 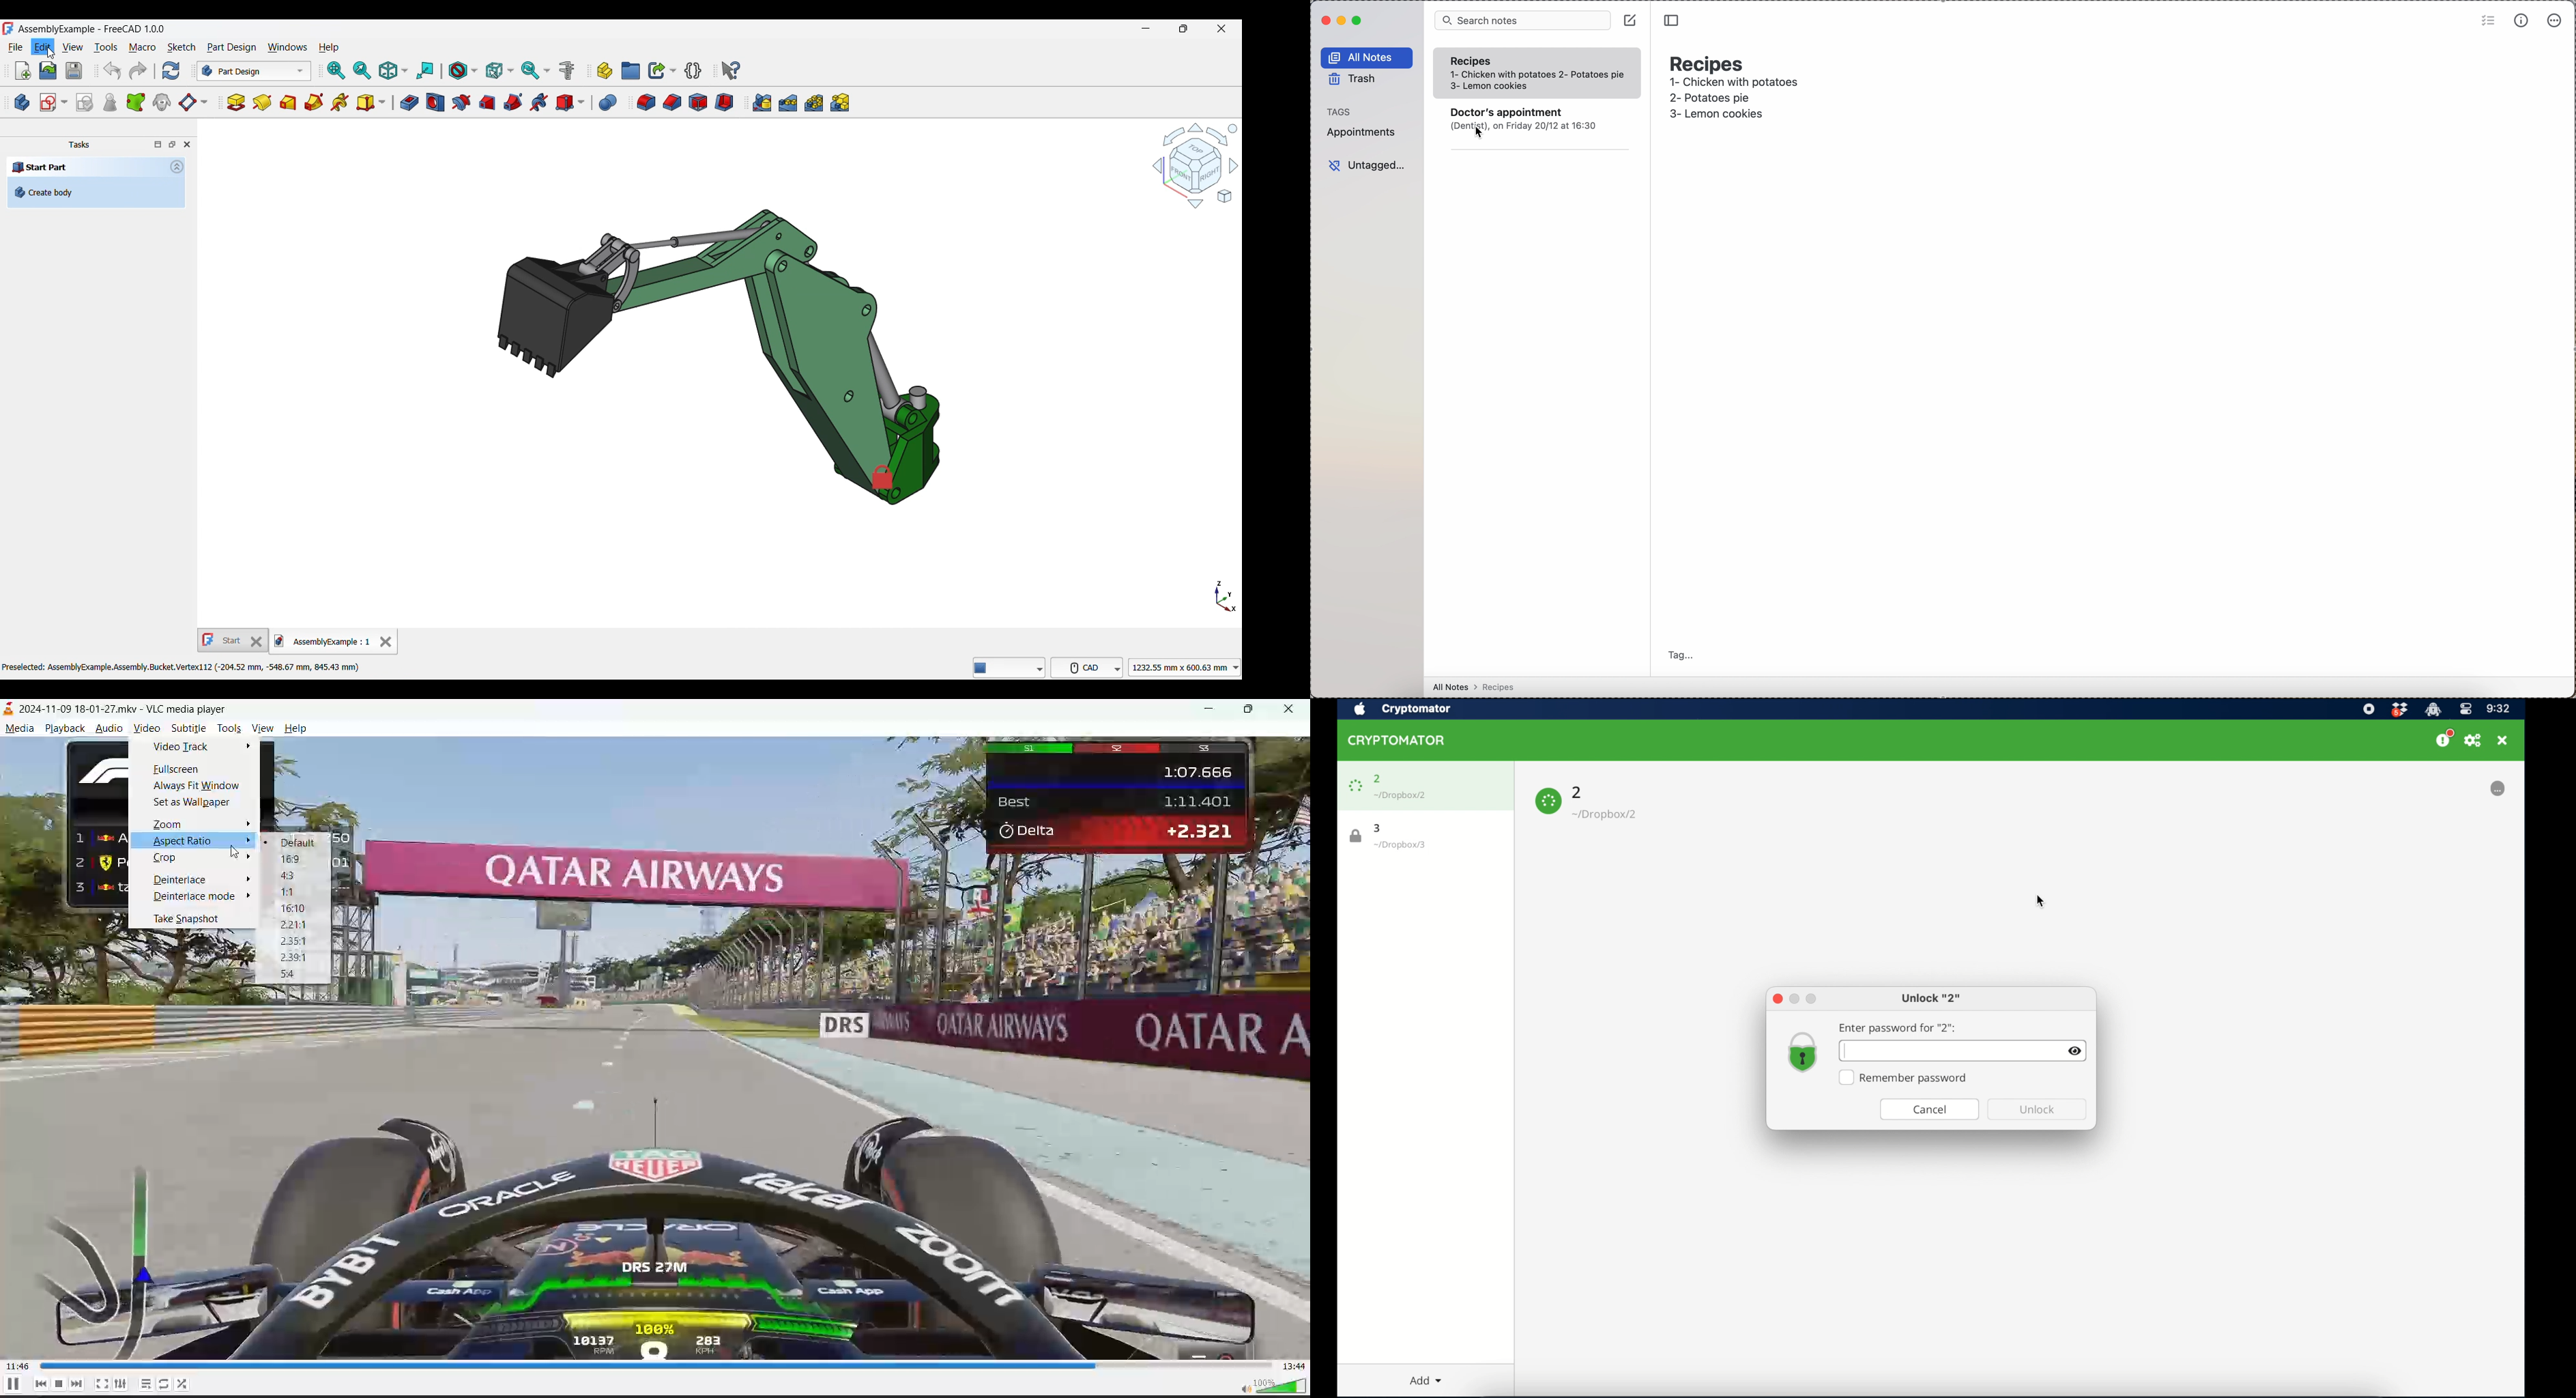 I want to click on recipes note, so click(x=1478, y=60).